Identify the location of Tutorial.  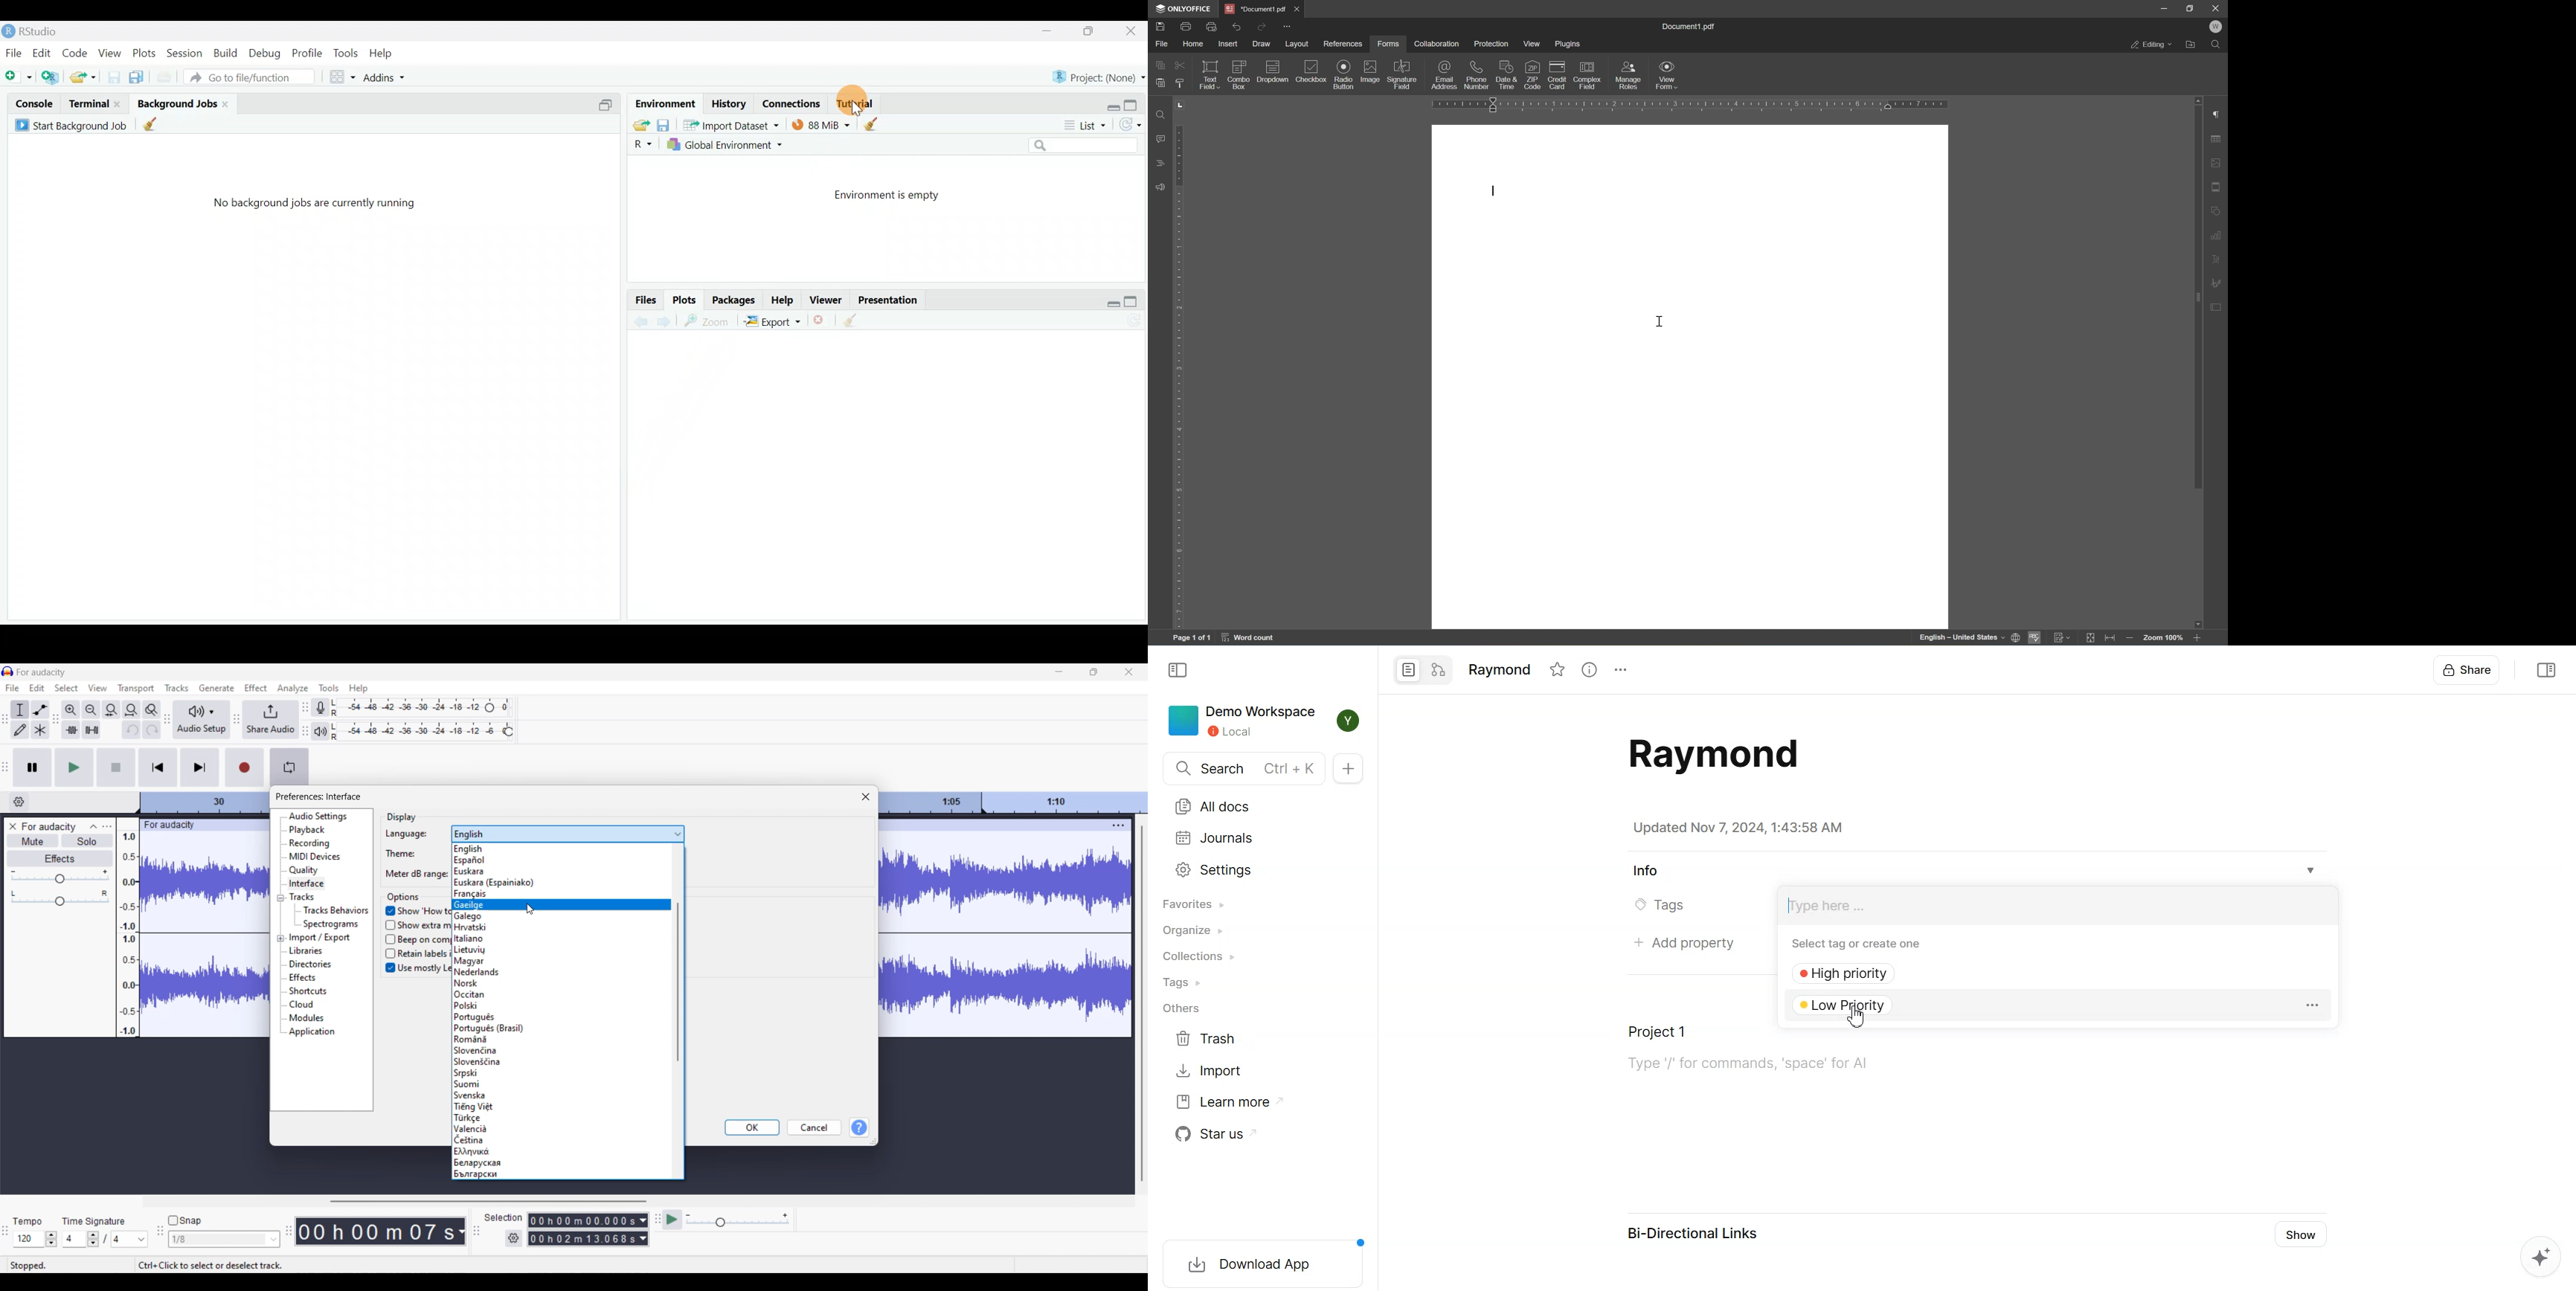
(855, 100).